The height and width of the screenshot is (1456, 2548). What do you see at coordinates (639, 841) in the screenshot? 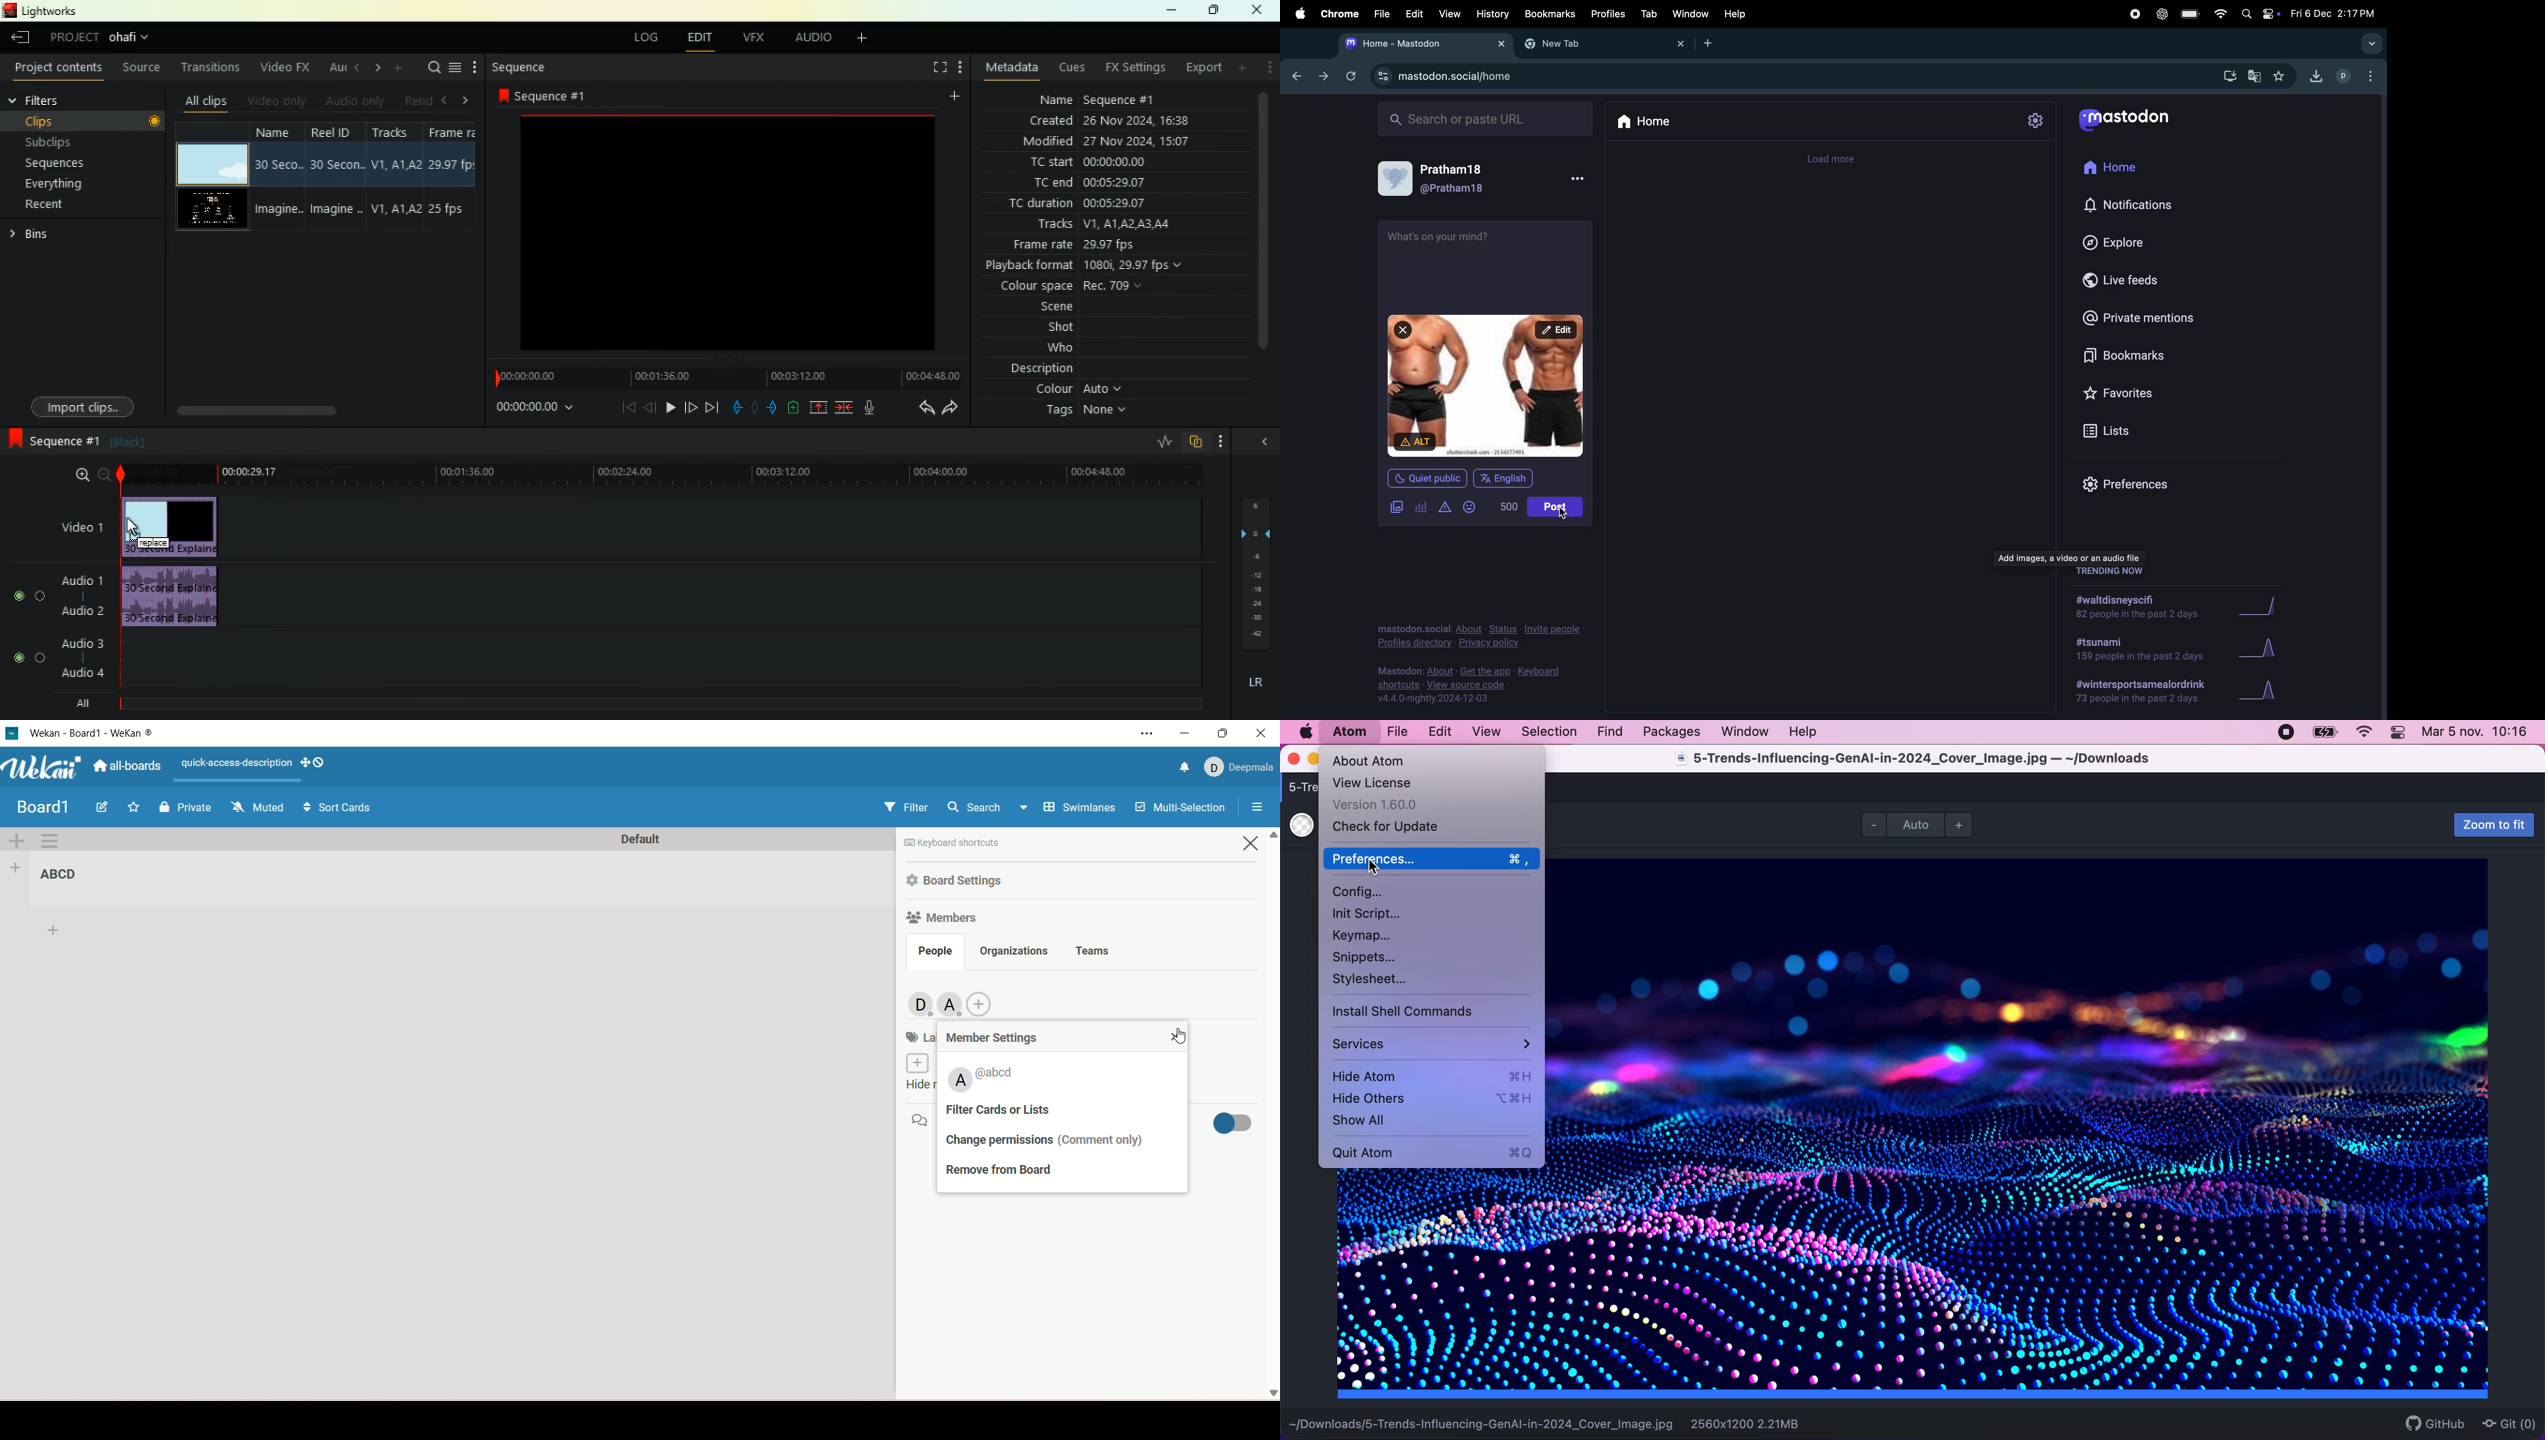
I see `default` at bounding box center [639, 841].